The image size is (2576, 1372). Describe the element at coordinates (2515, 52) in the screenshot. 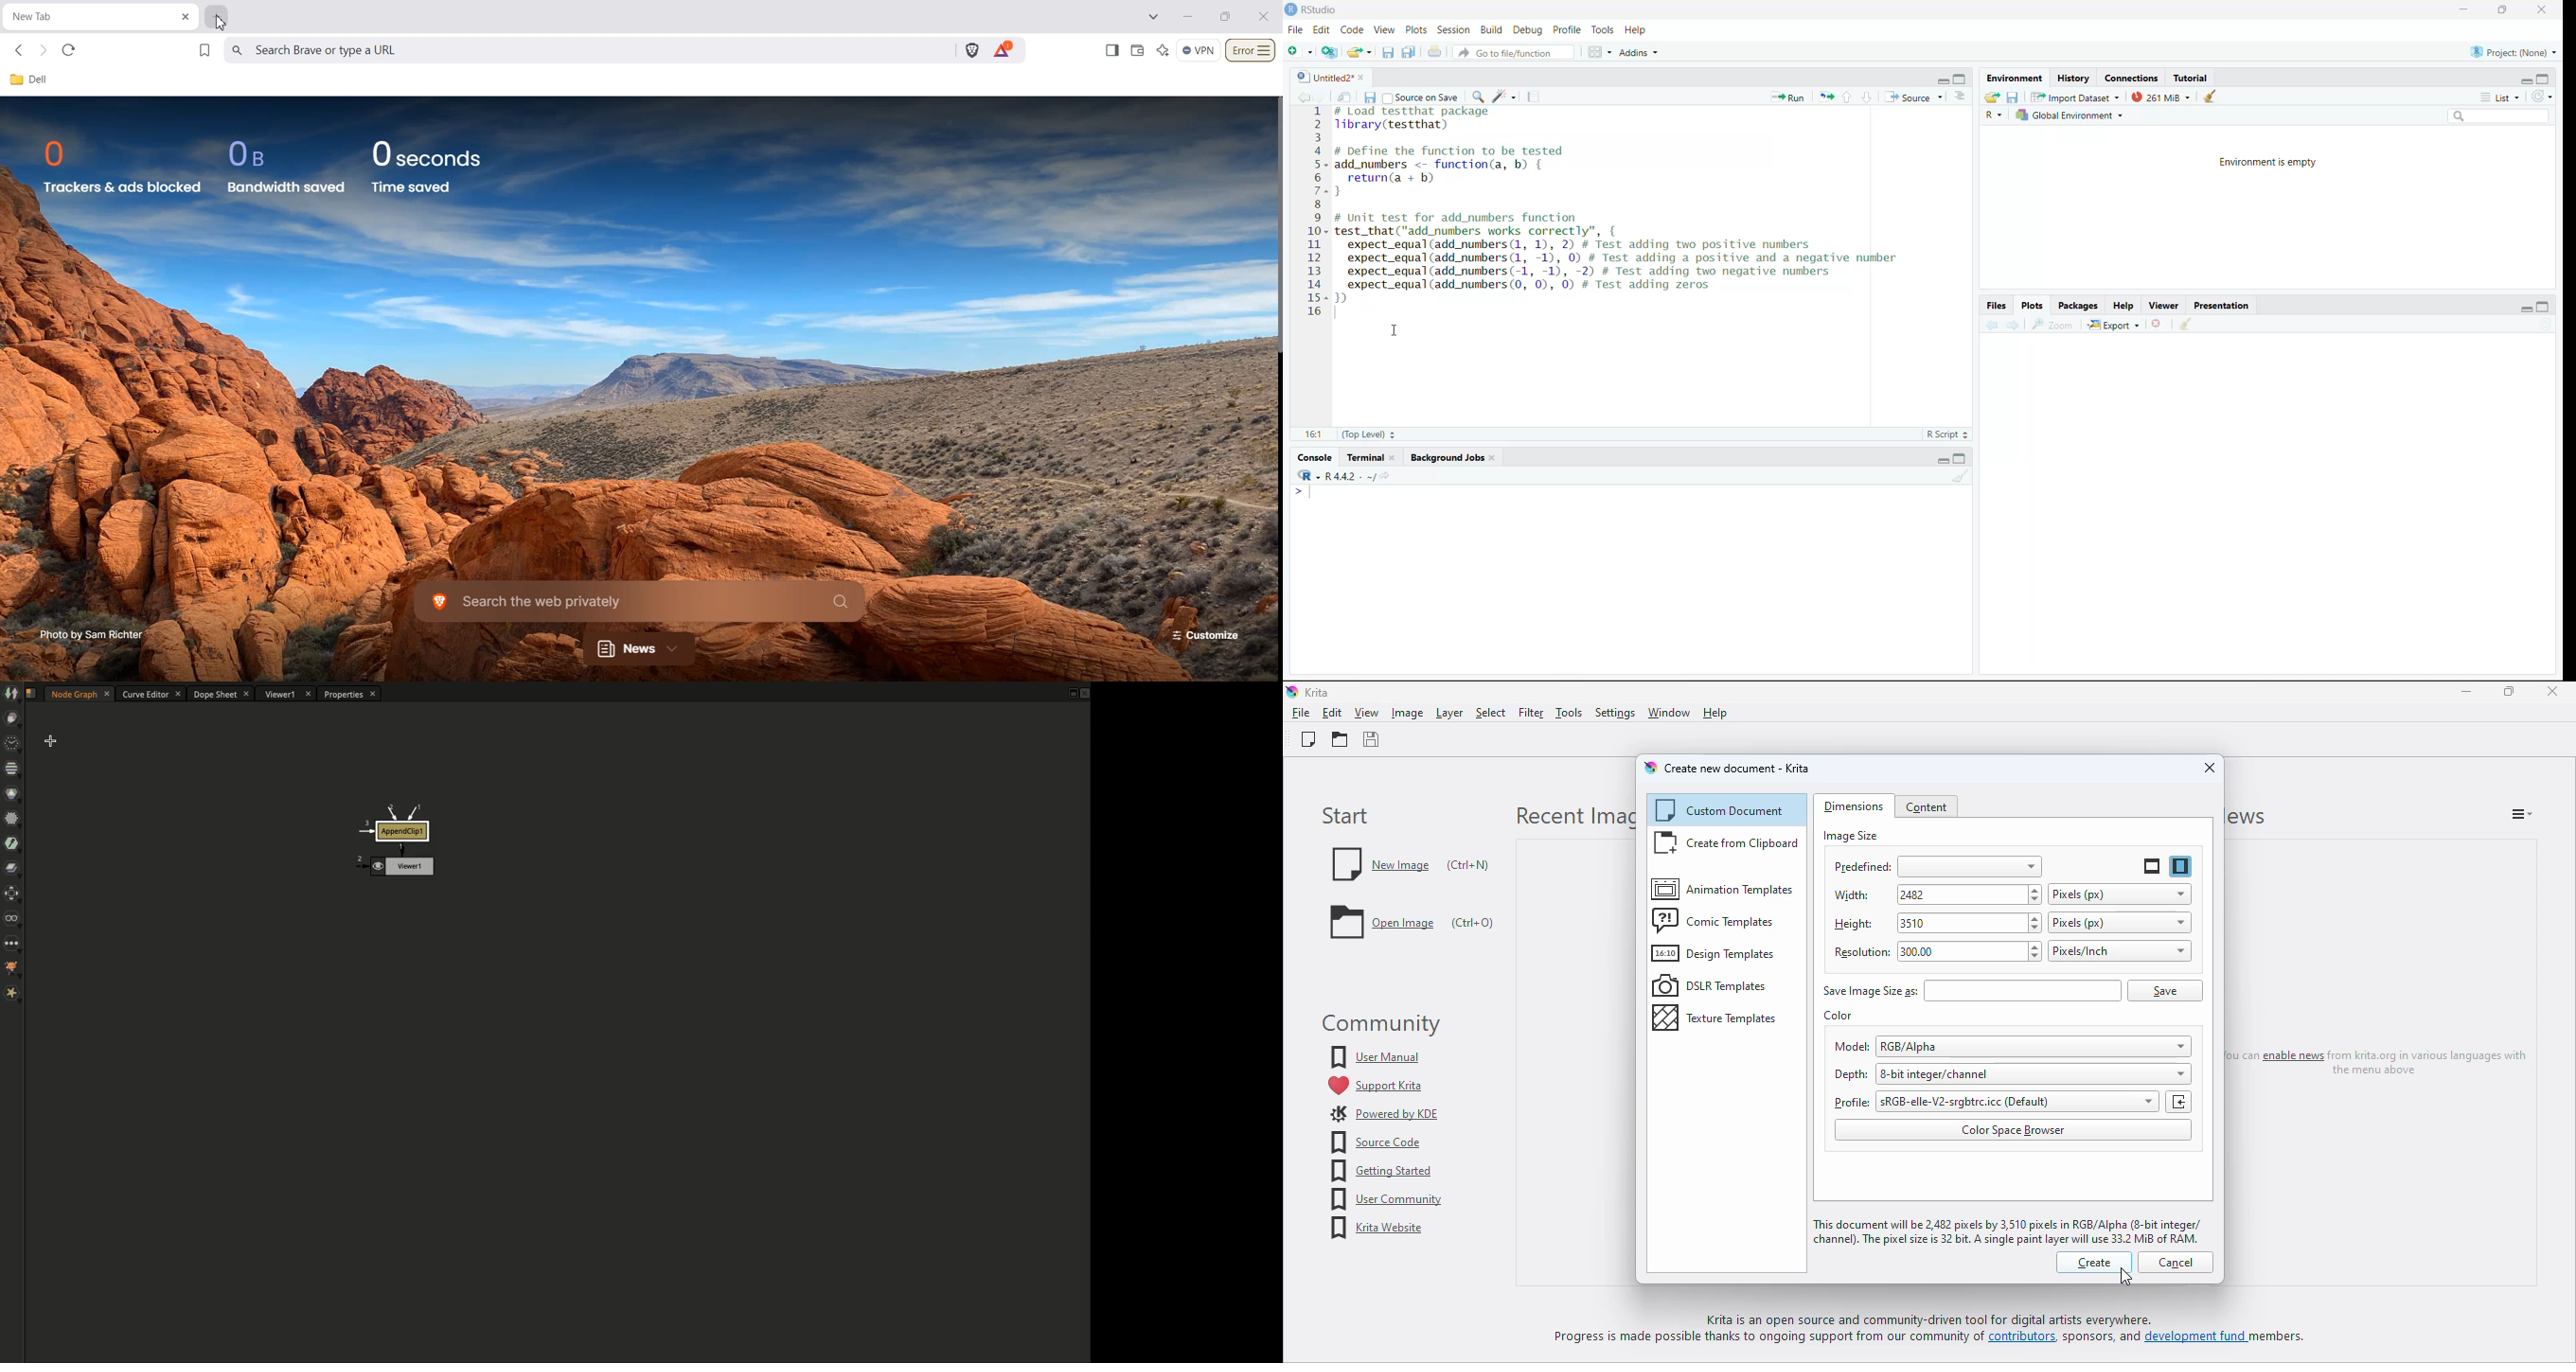

I see `Project (None)` at that location.